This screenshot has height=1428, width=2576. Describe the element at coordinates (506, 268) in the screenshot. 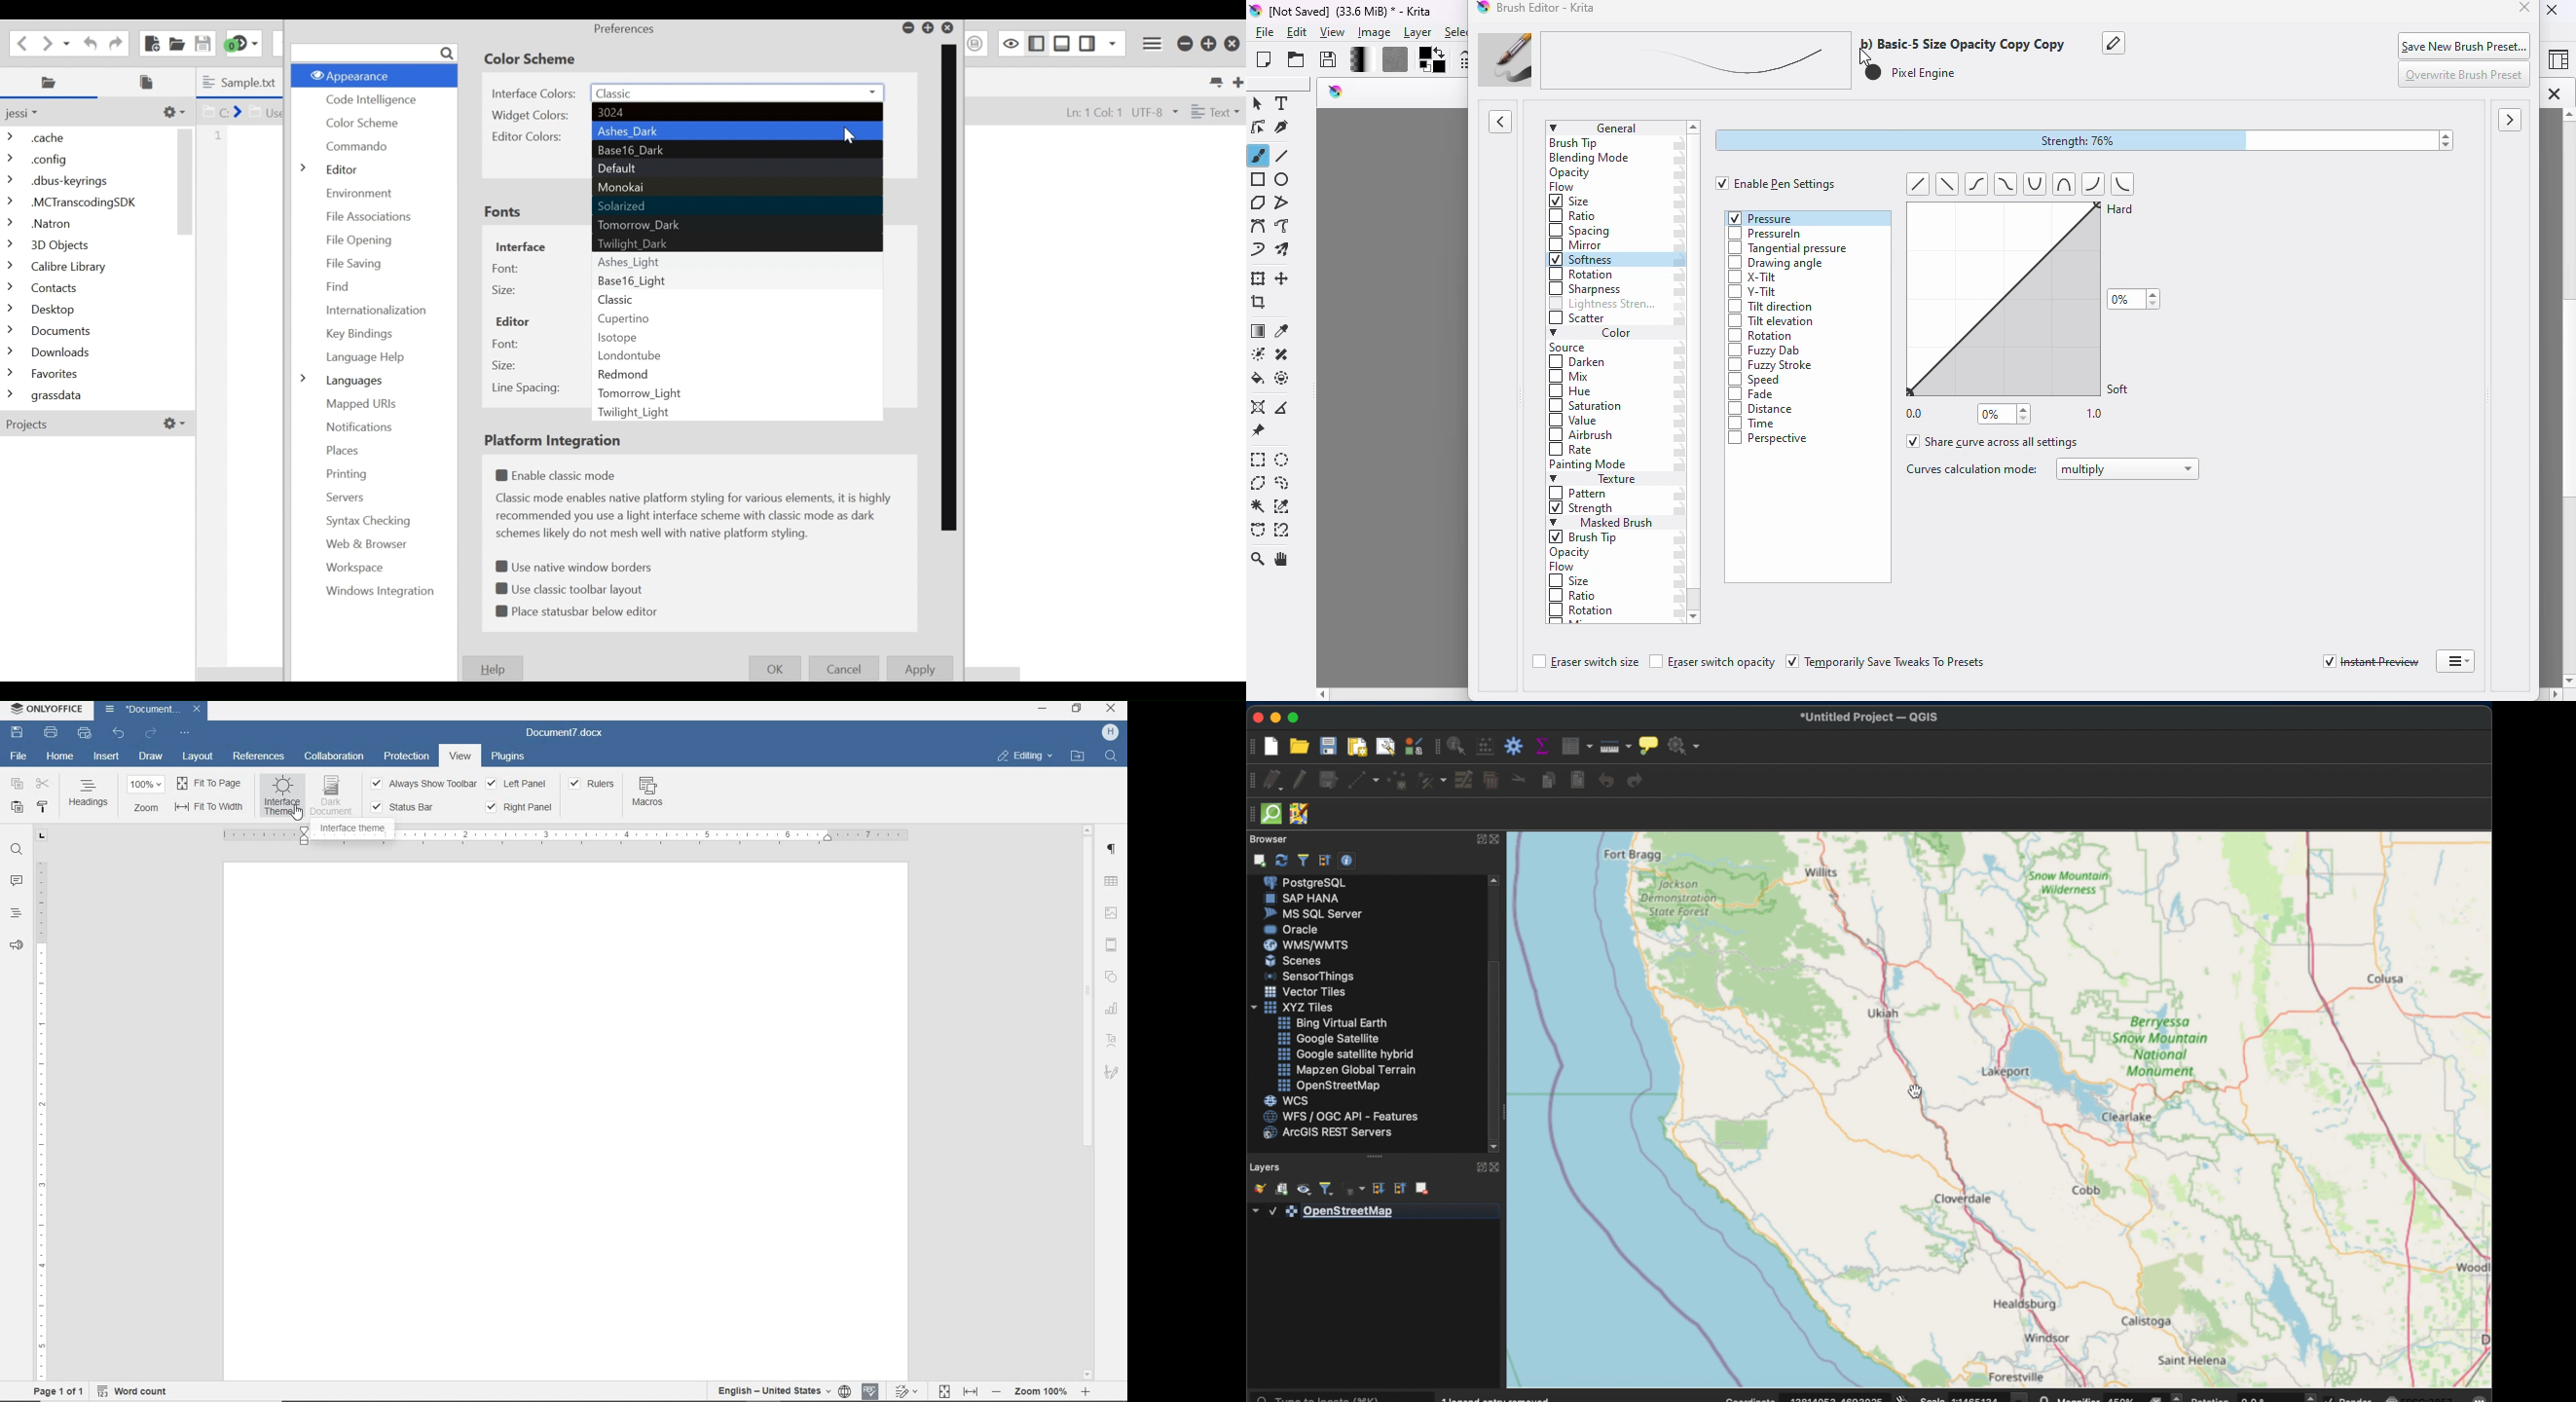

I see `Font` at that location.